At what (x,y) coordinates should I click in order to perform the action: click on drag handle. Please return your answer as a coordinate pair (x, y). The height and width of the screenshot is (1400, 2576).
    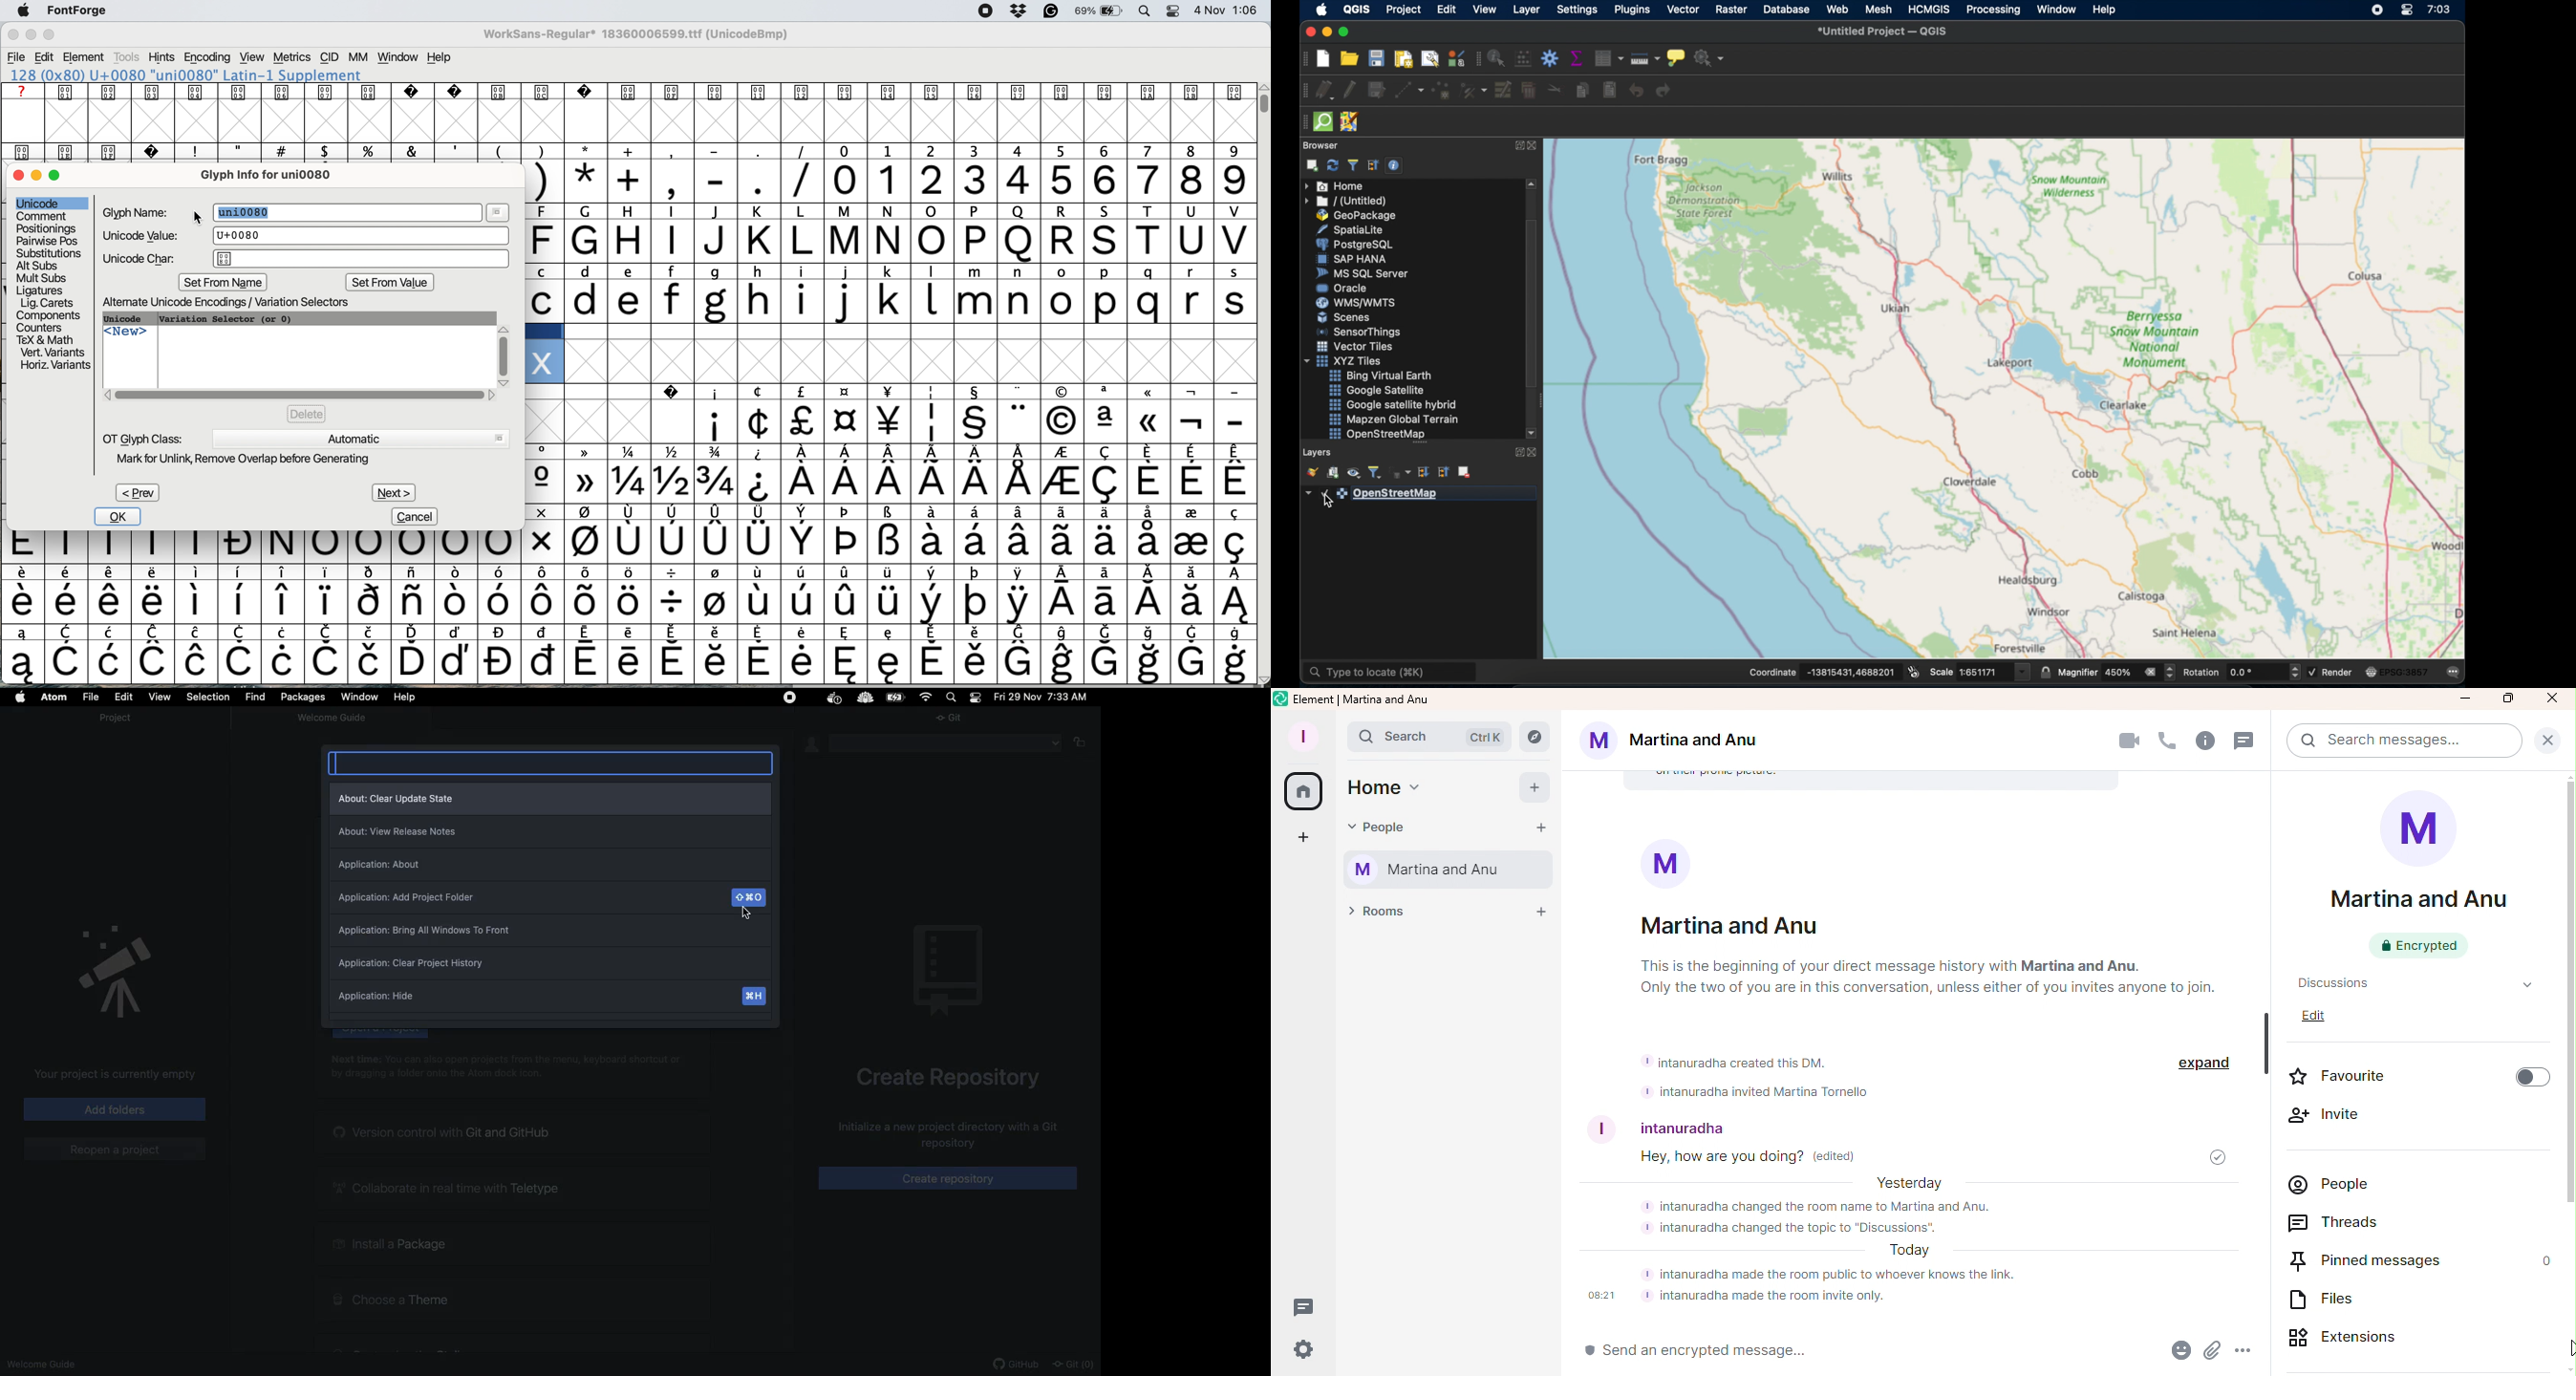
    Looking at the image, I should click on (1303, 121).